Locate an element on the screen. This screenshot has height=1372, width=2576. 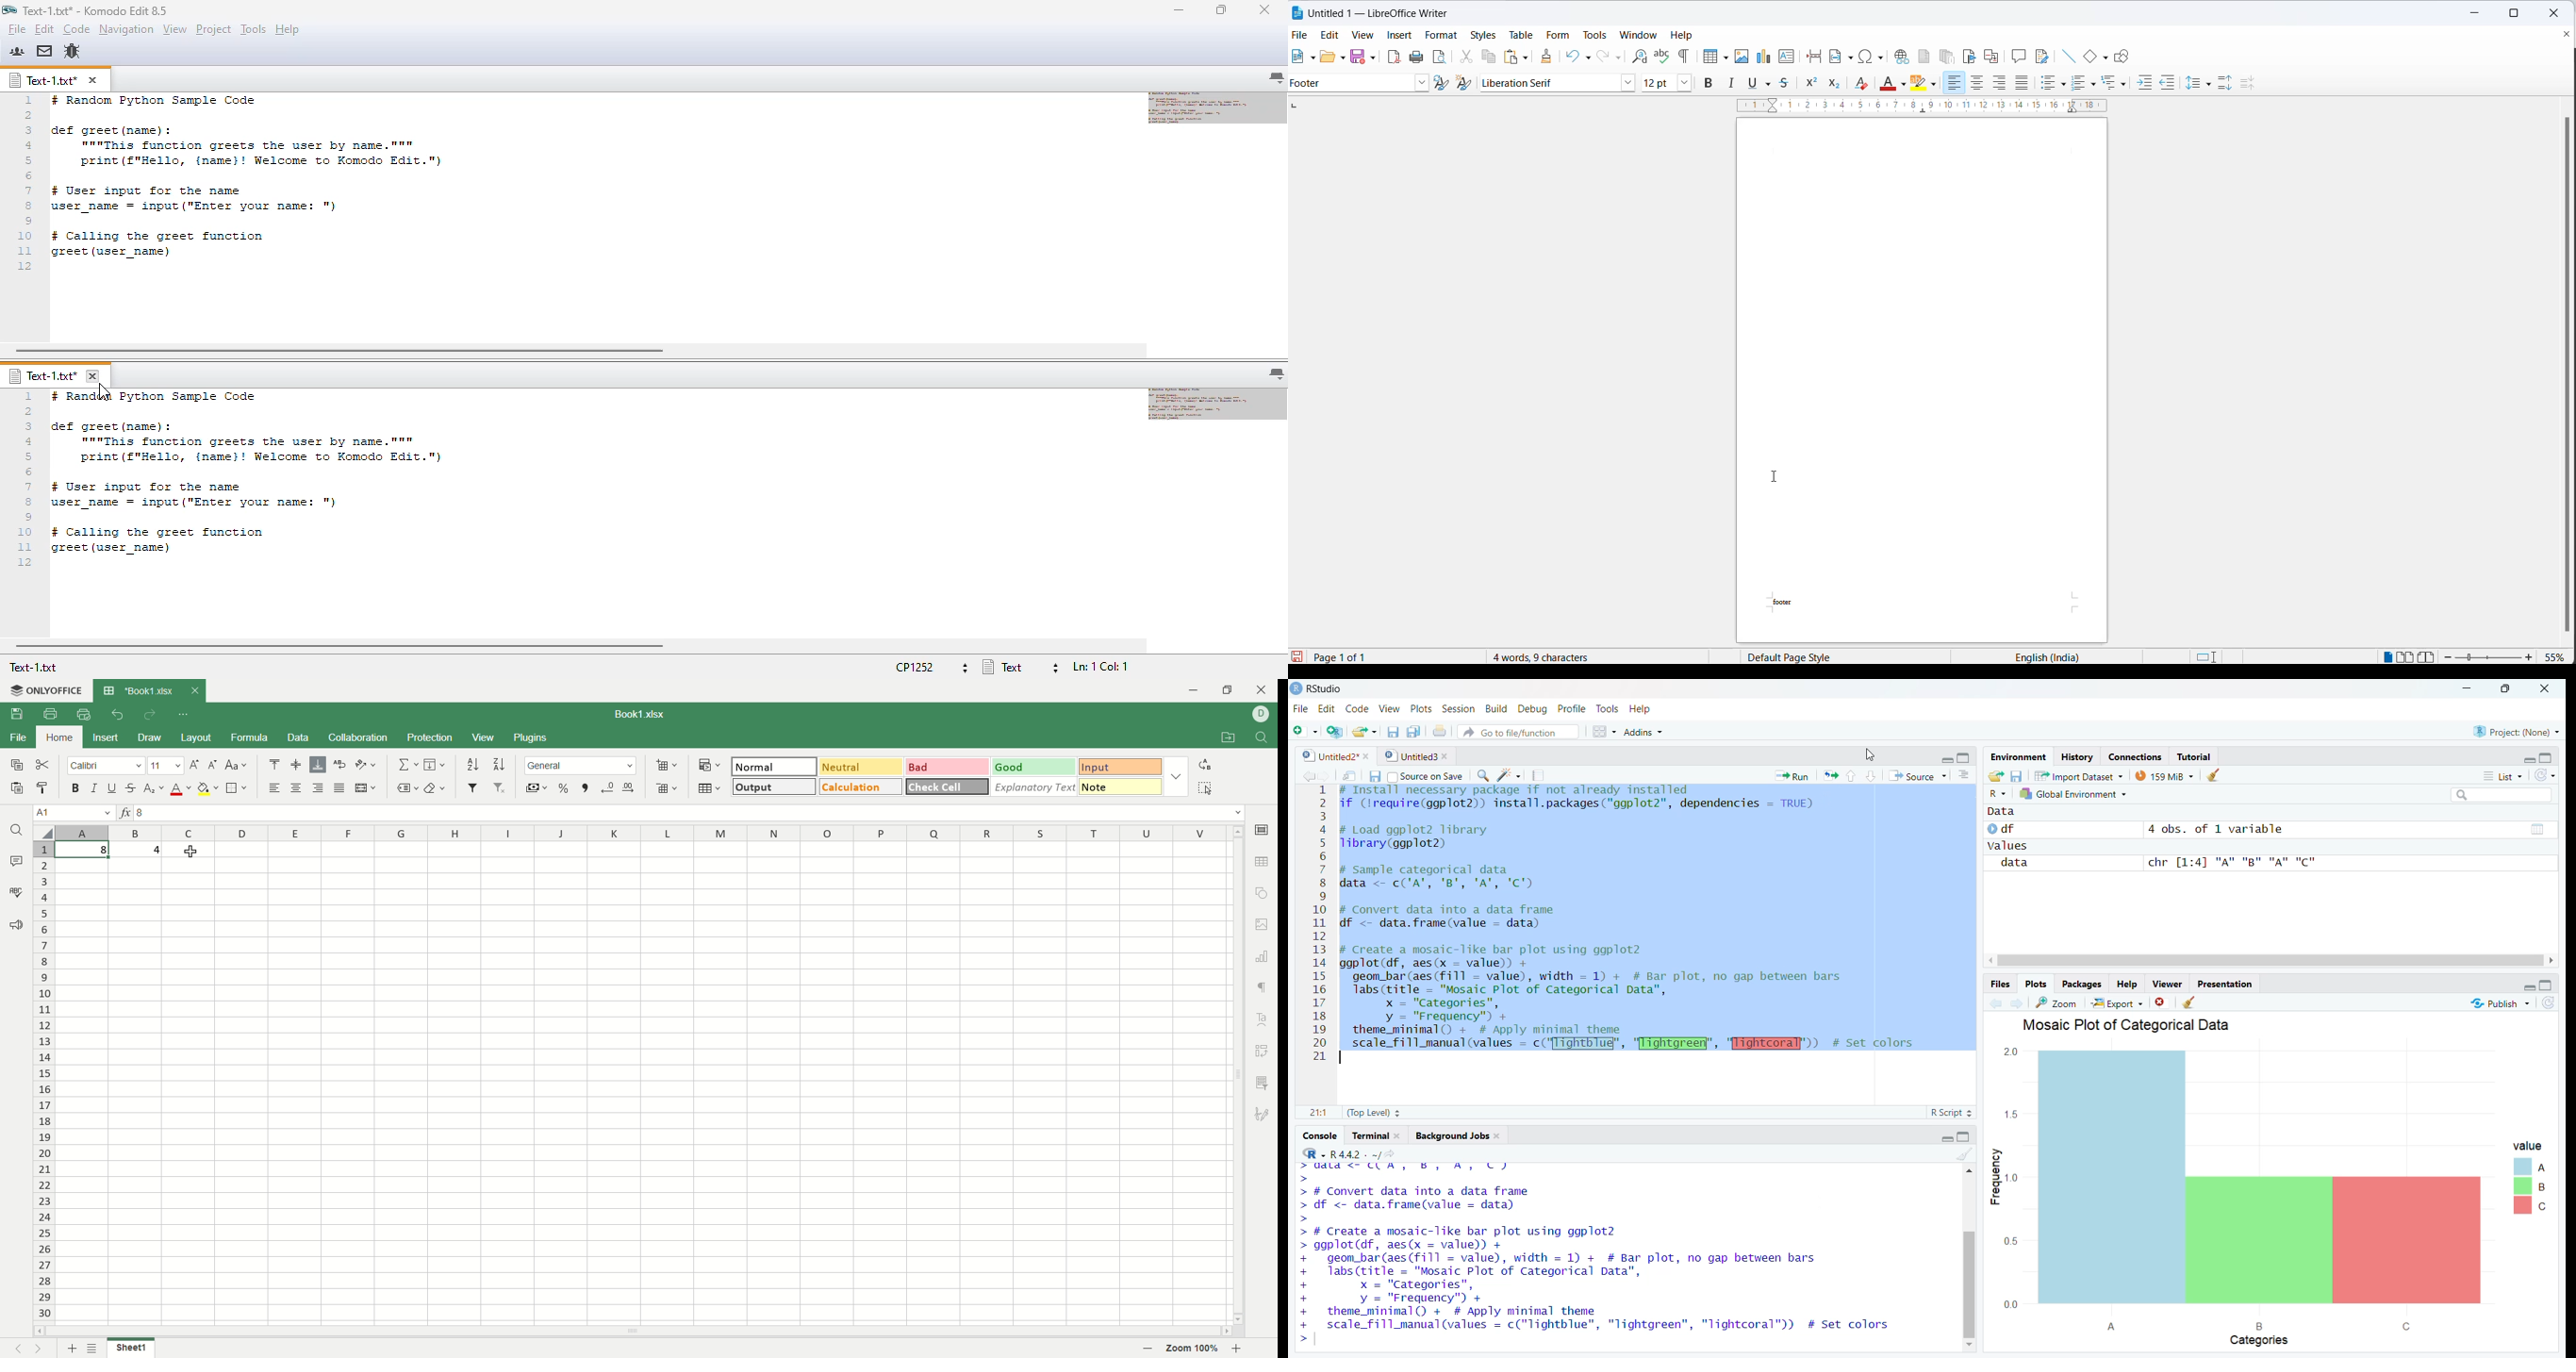
font size is located at coordinates (166, 765).